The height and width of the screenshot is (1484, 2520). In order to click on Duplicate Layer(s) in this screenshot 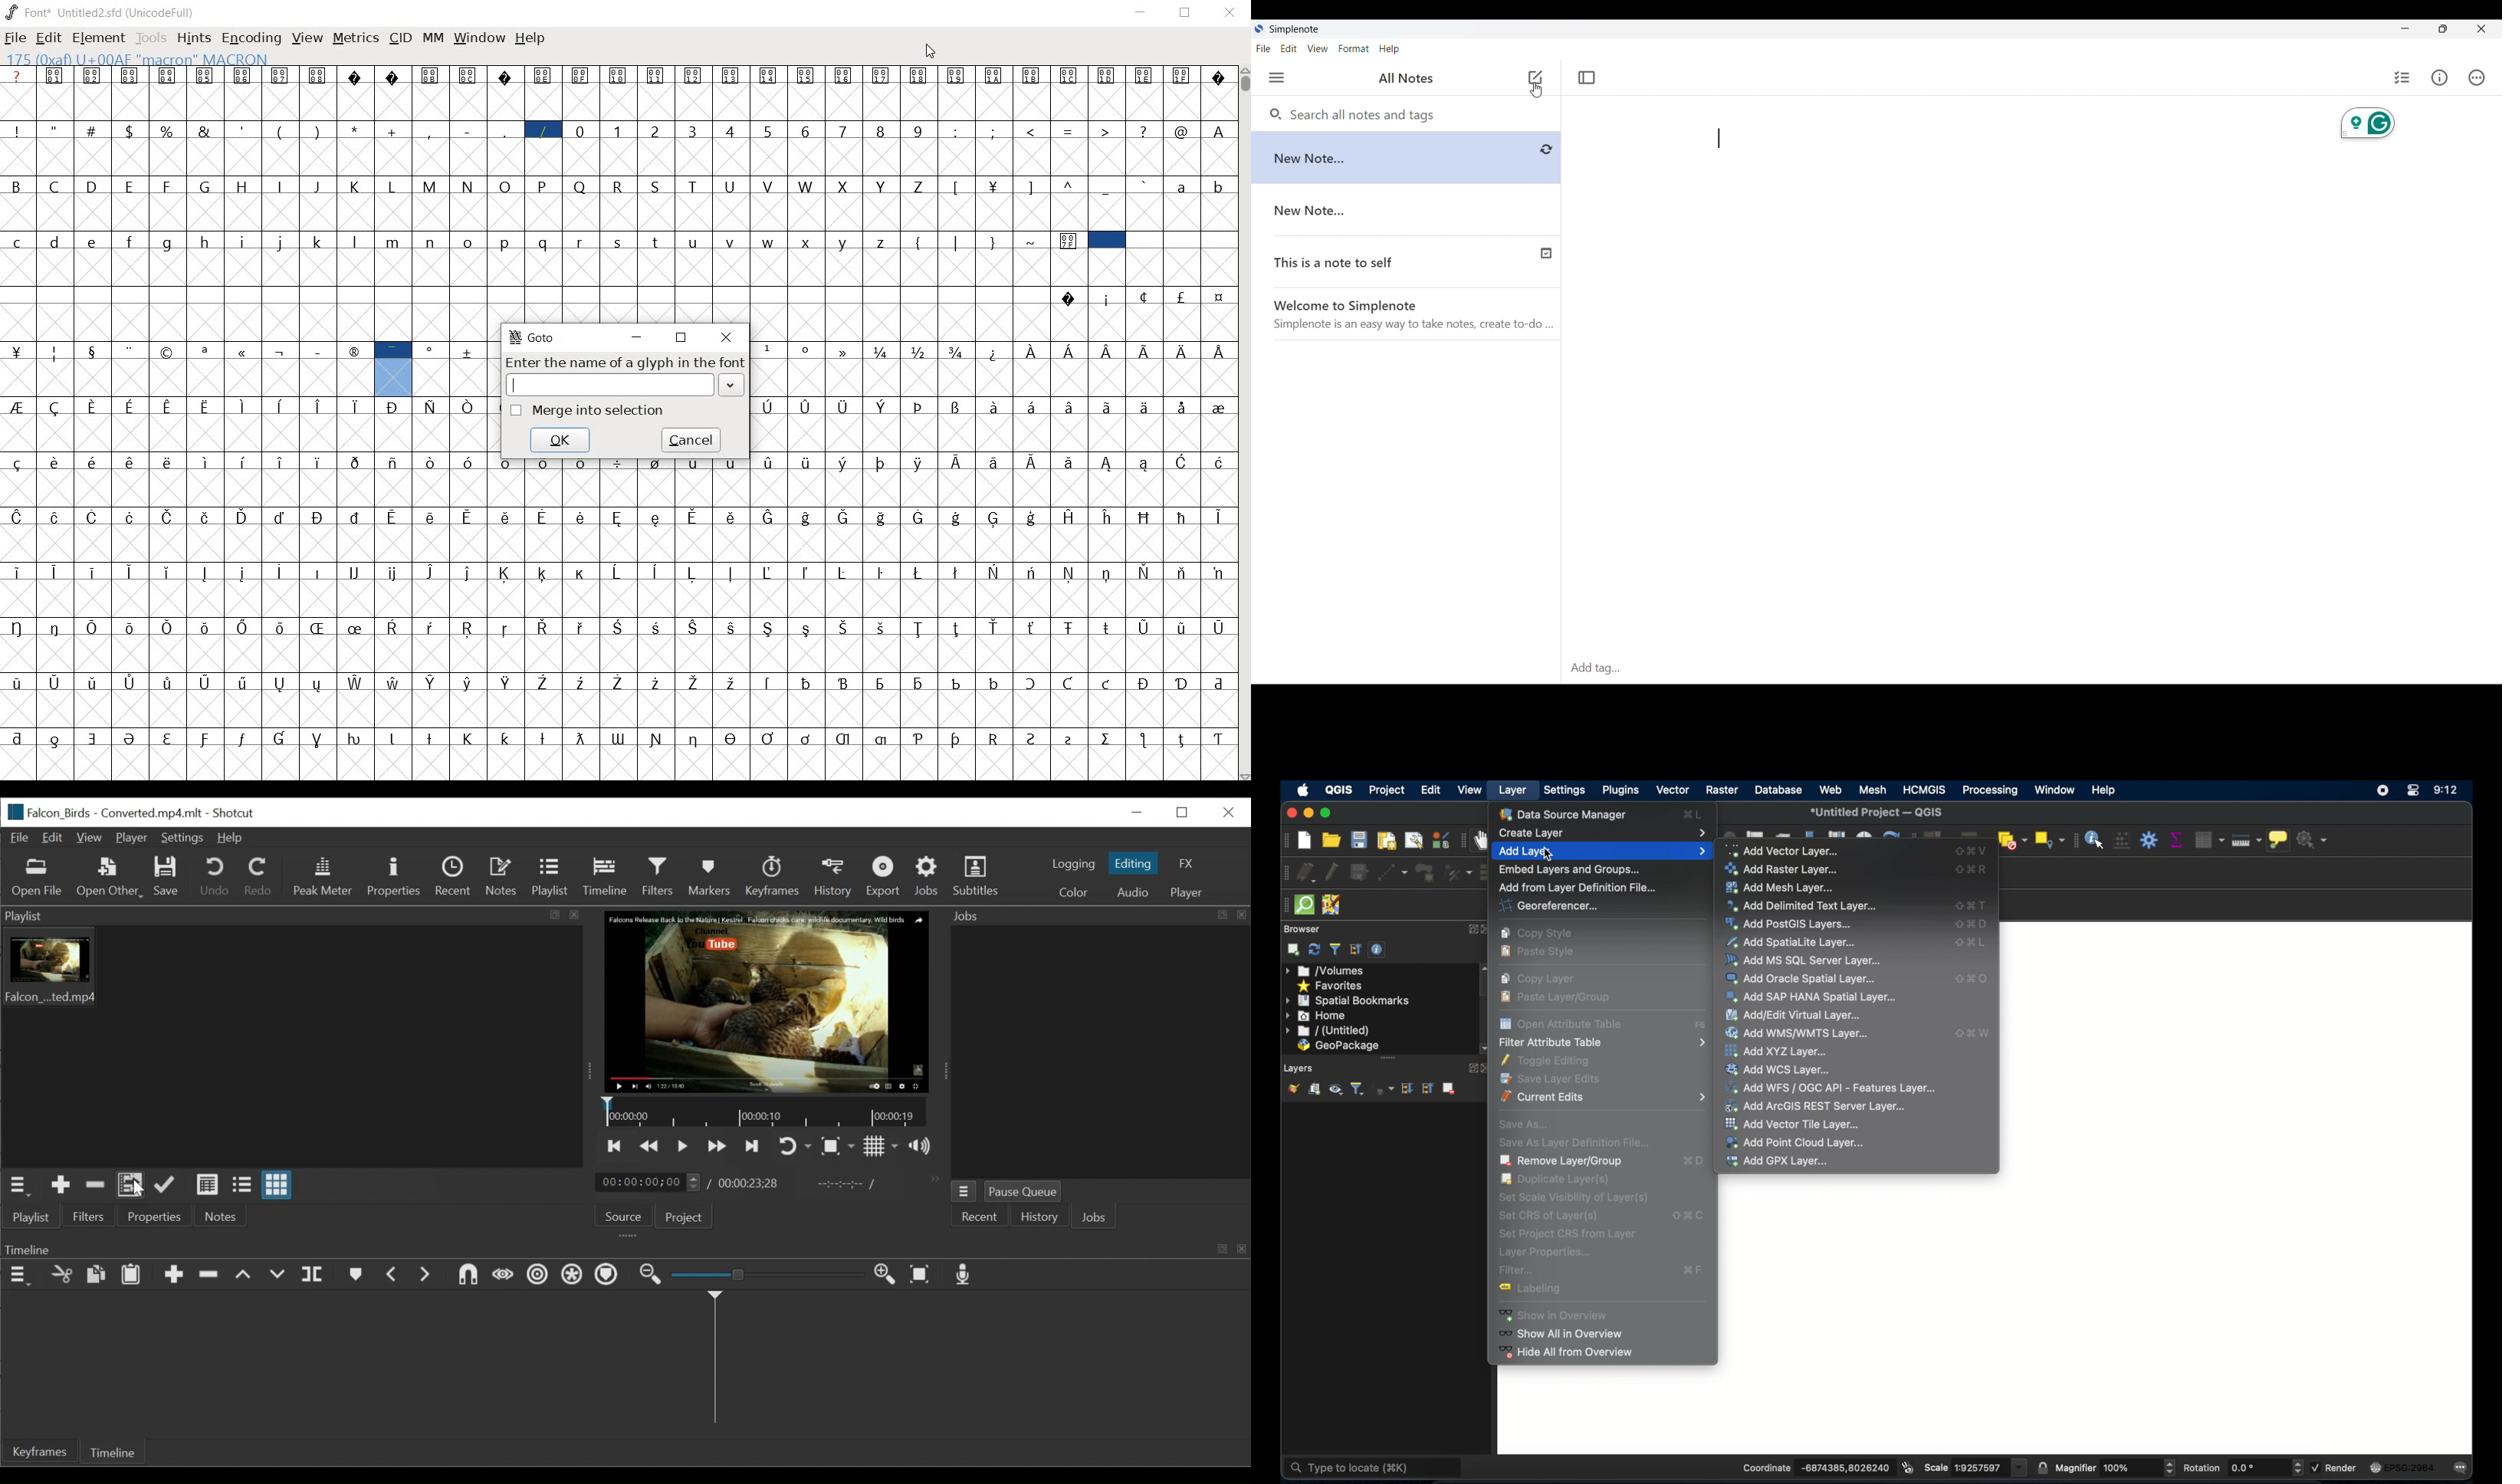, I will do `click(1563, 1180)`.